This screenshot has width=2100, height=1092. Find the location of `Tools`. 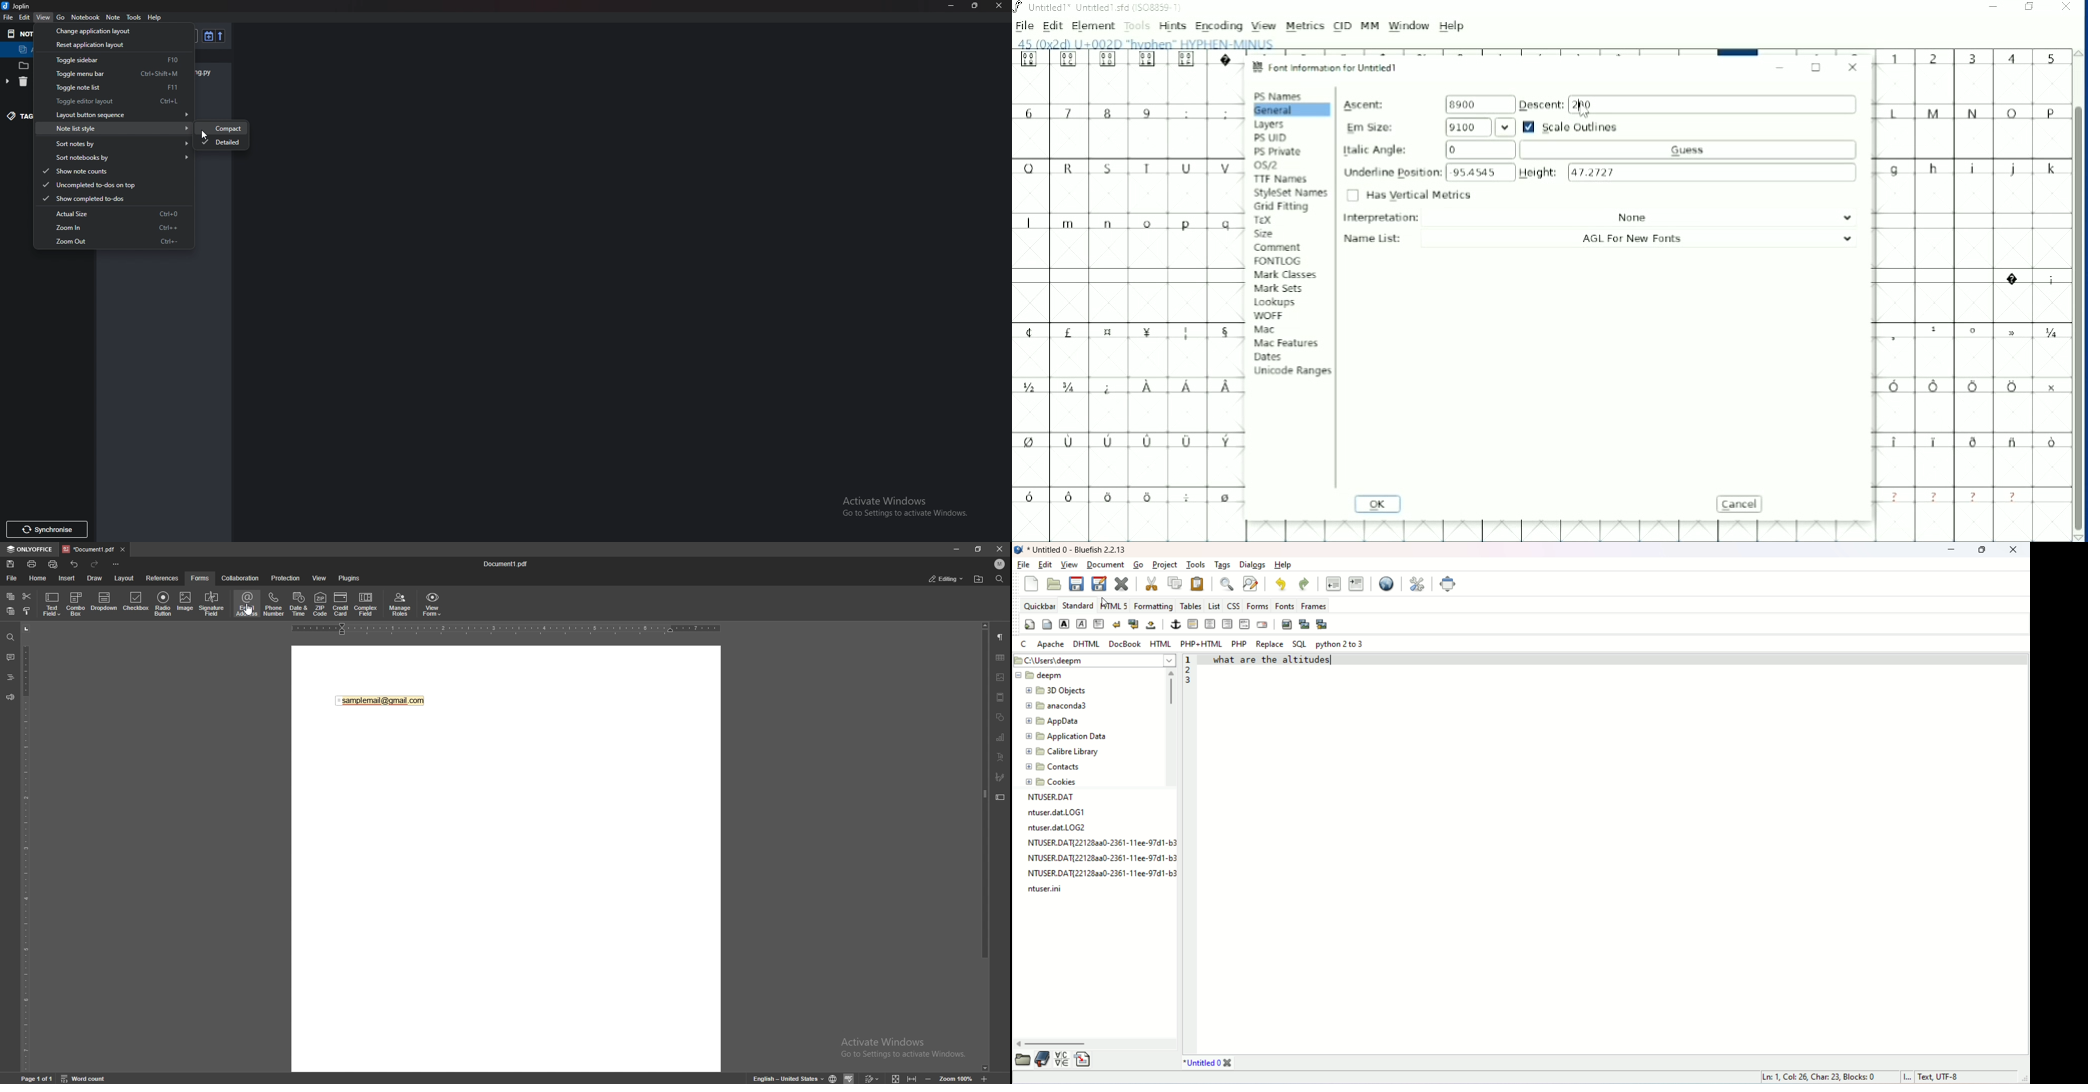

Tools is located at coordinates (134, 17).